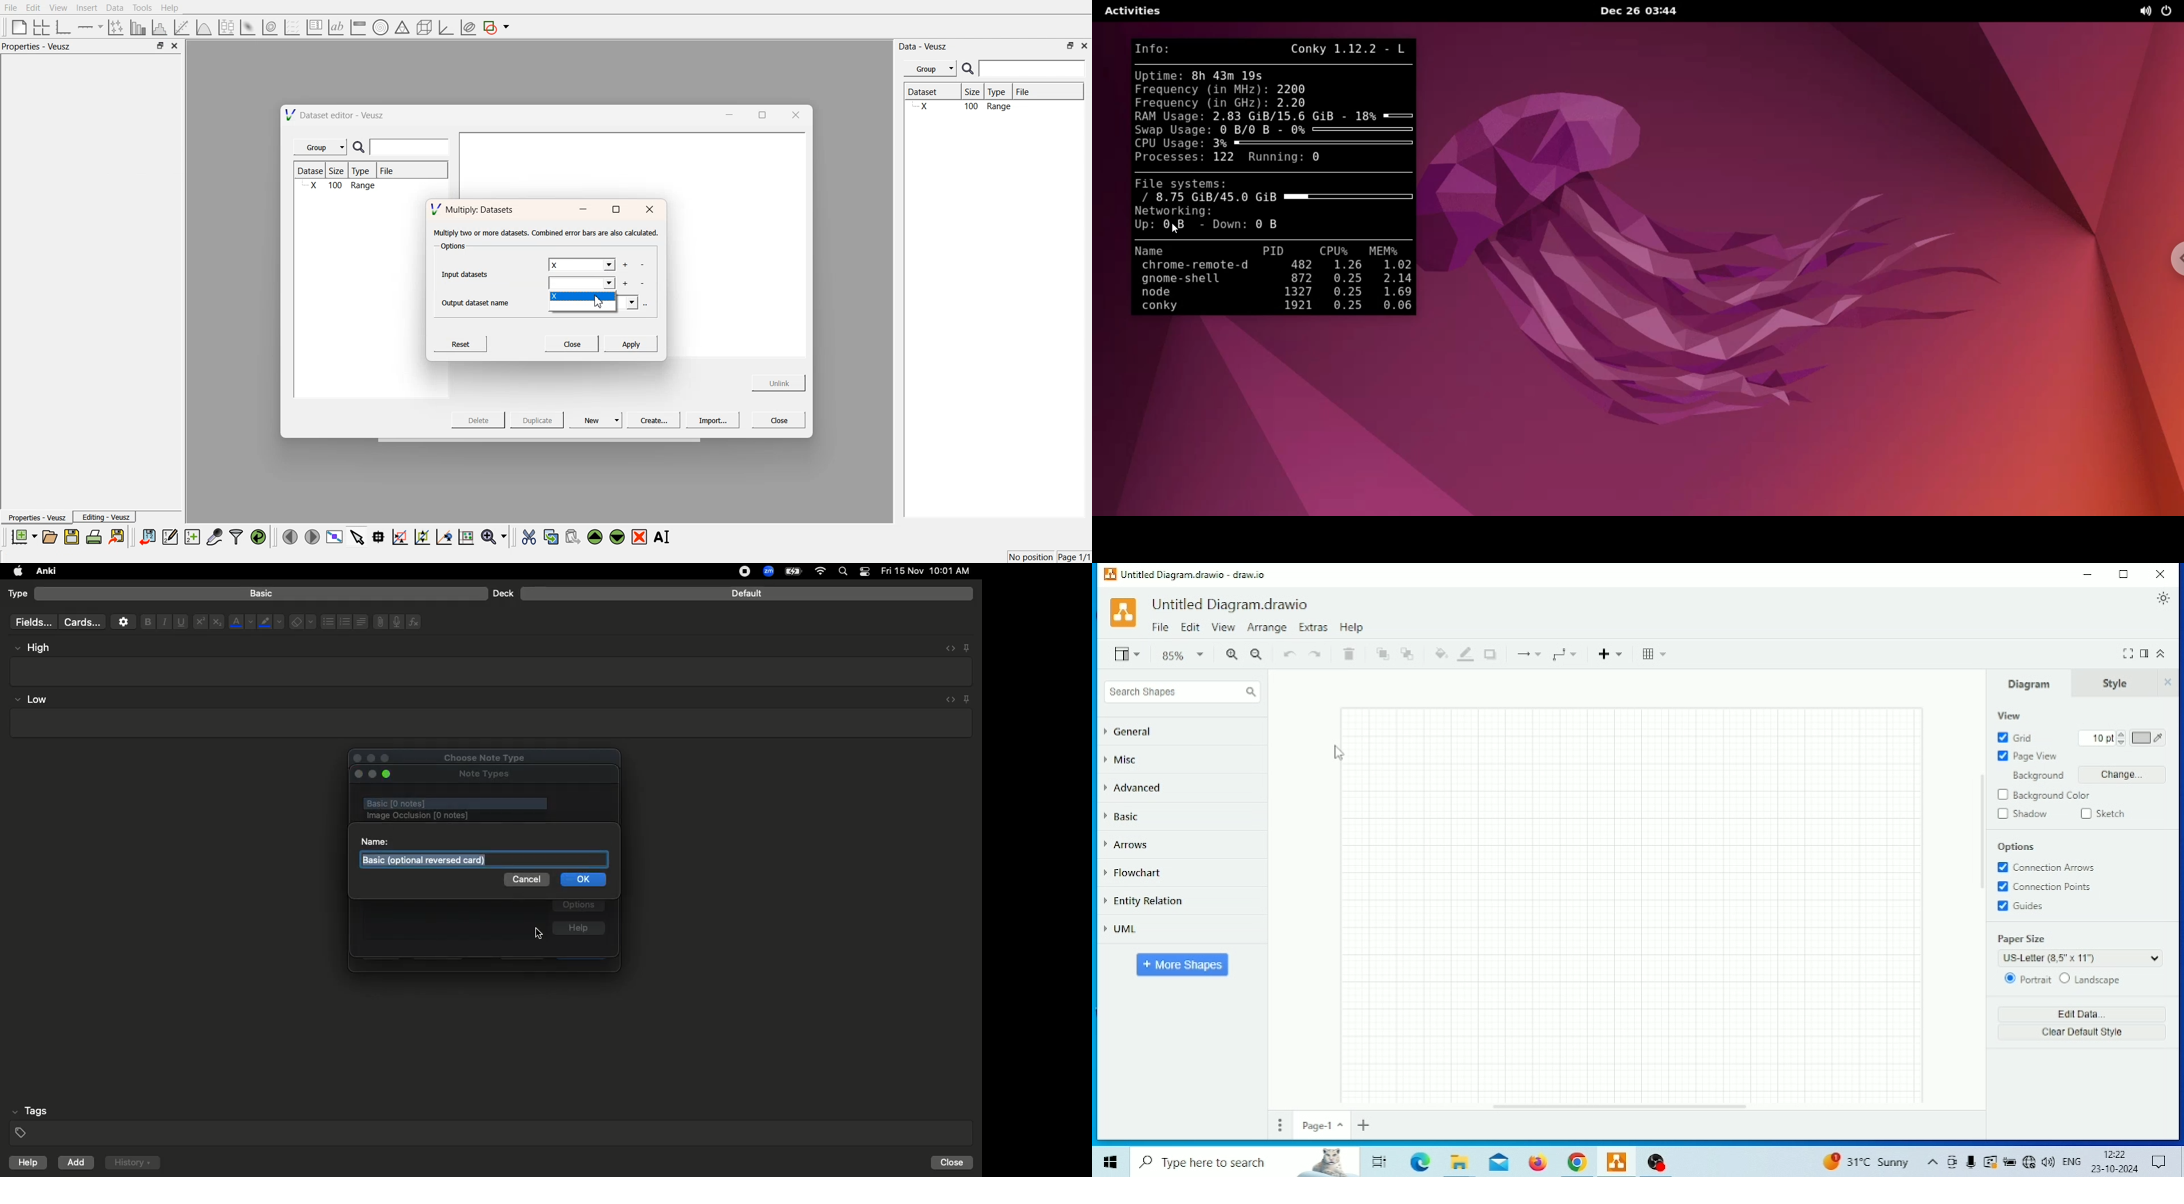 The height and width of the screenshot is (1204, 2184). I want to click on Task View, so click(1381, 1160).